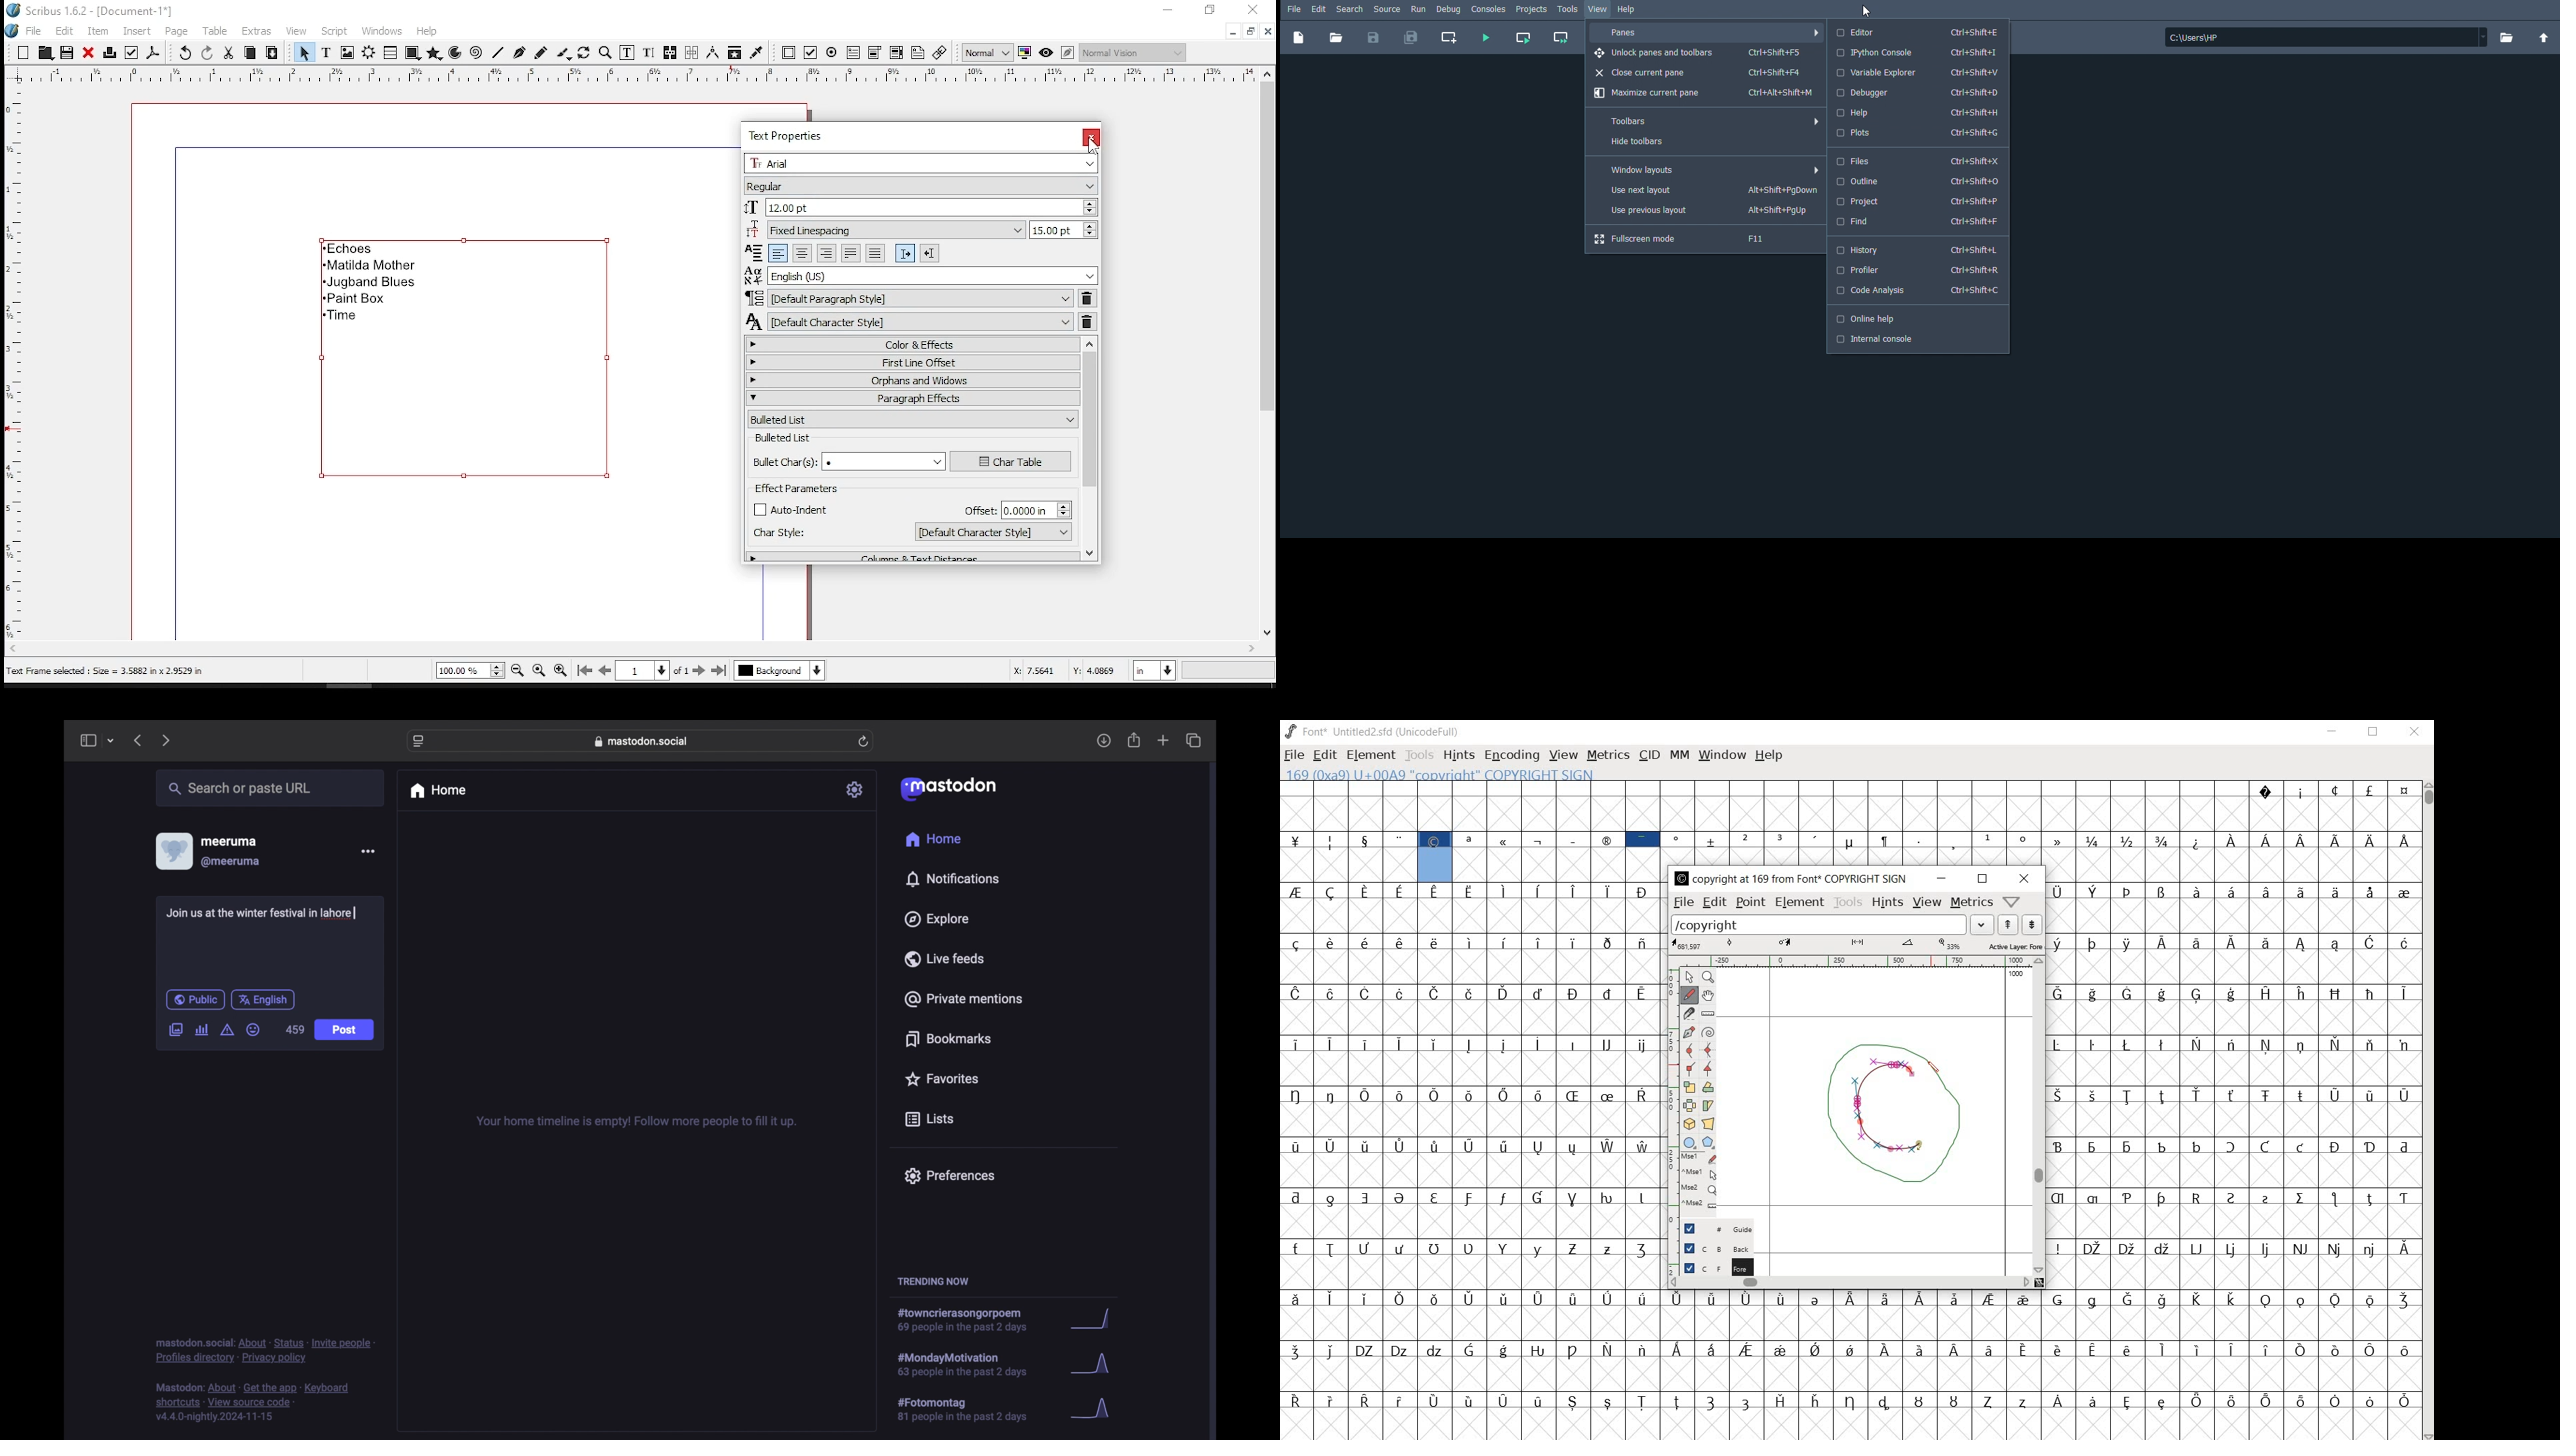  What do you see at coordinates (2506, 37) in the screenshot?
I see `Browse a working directory` at bounding box center [2506, 37].